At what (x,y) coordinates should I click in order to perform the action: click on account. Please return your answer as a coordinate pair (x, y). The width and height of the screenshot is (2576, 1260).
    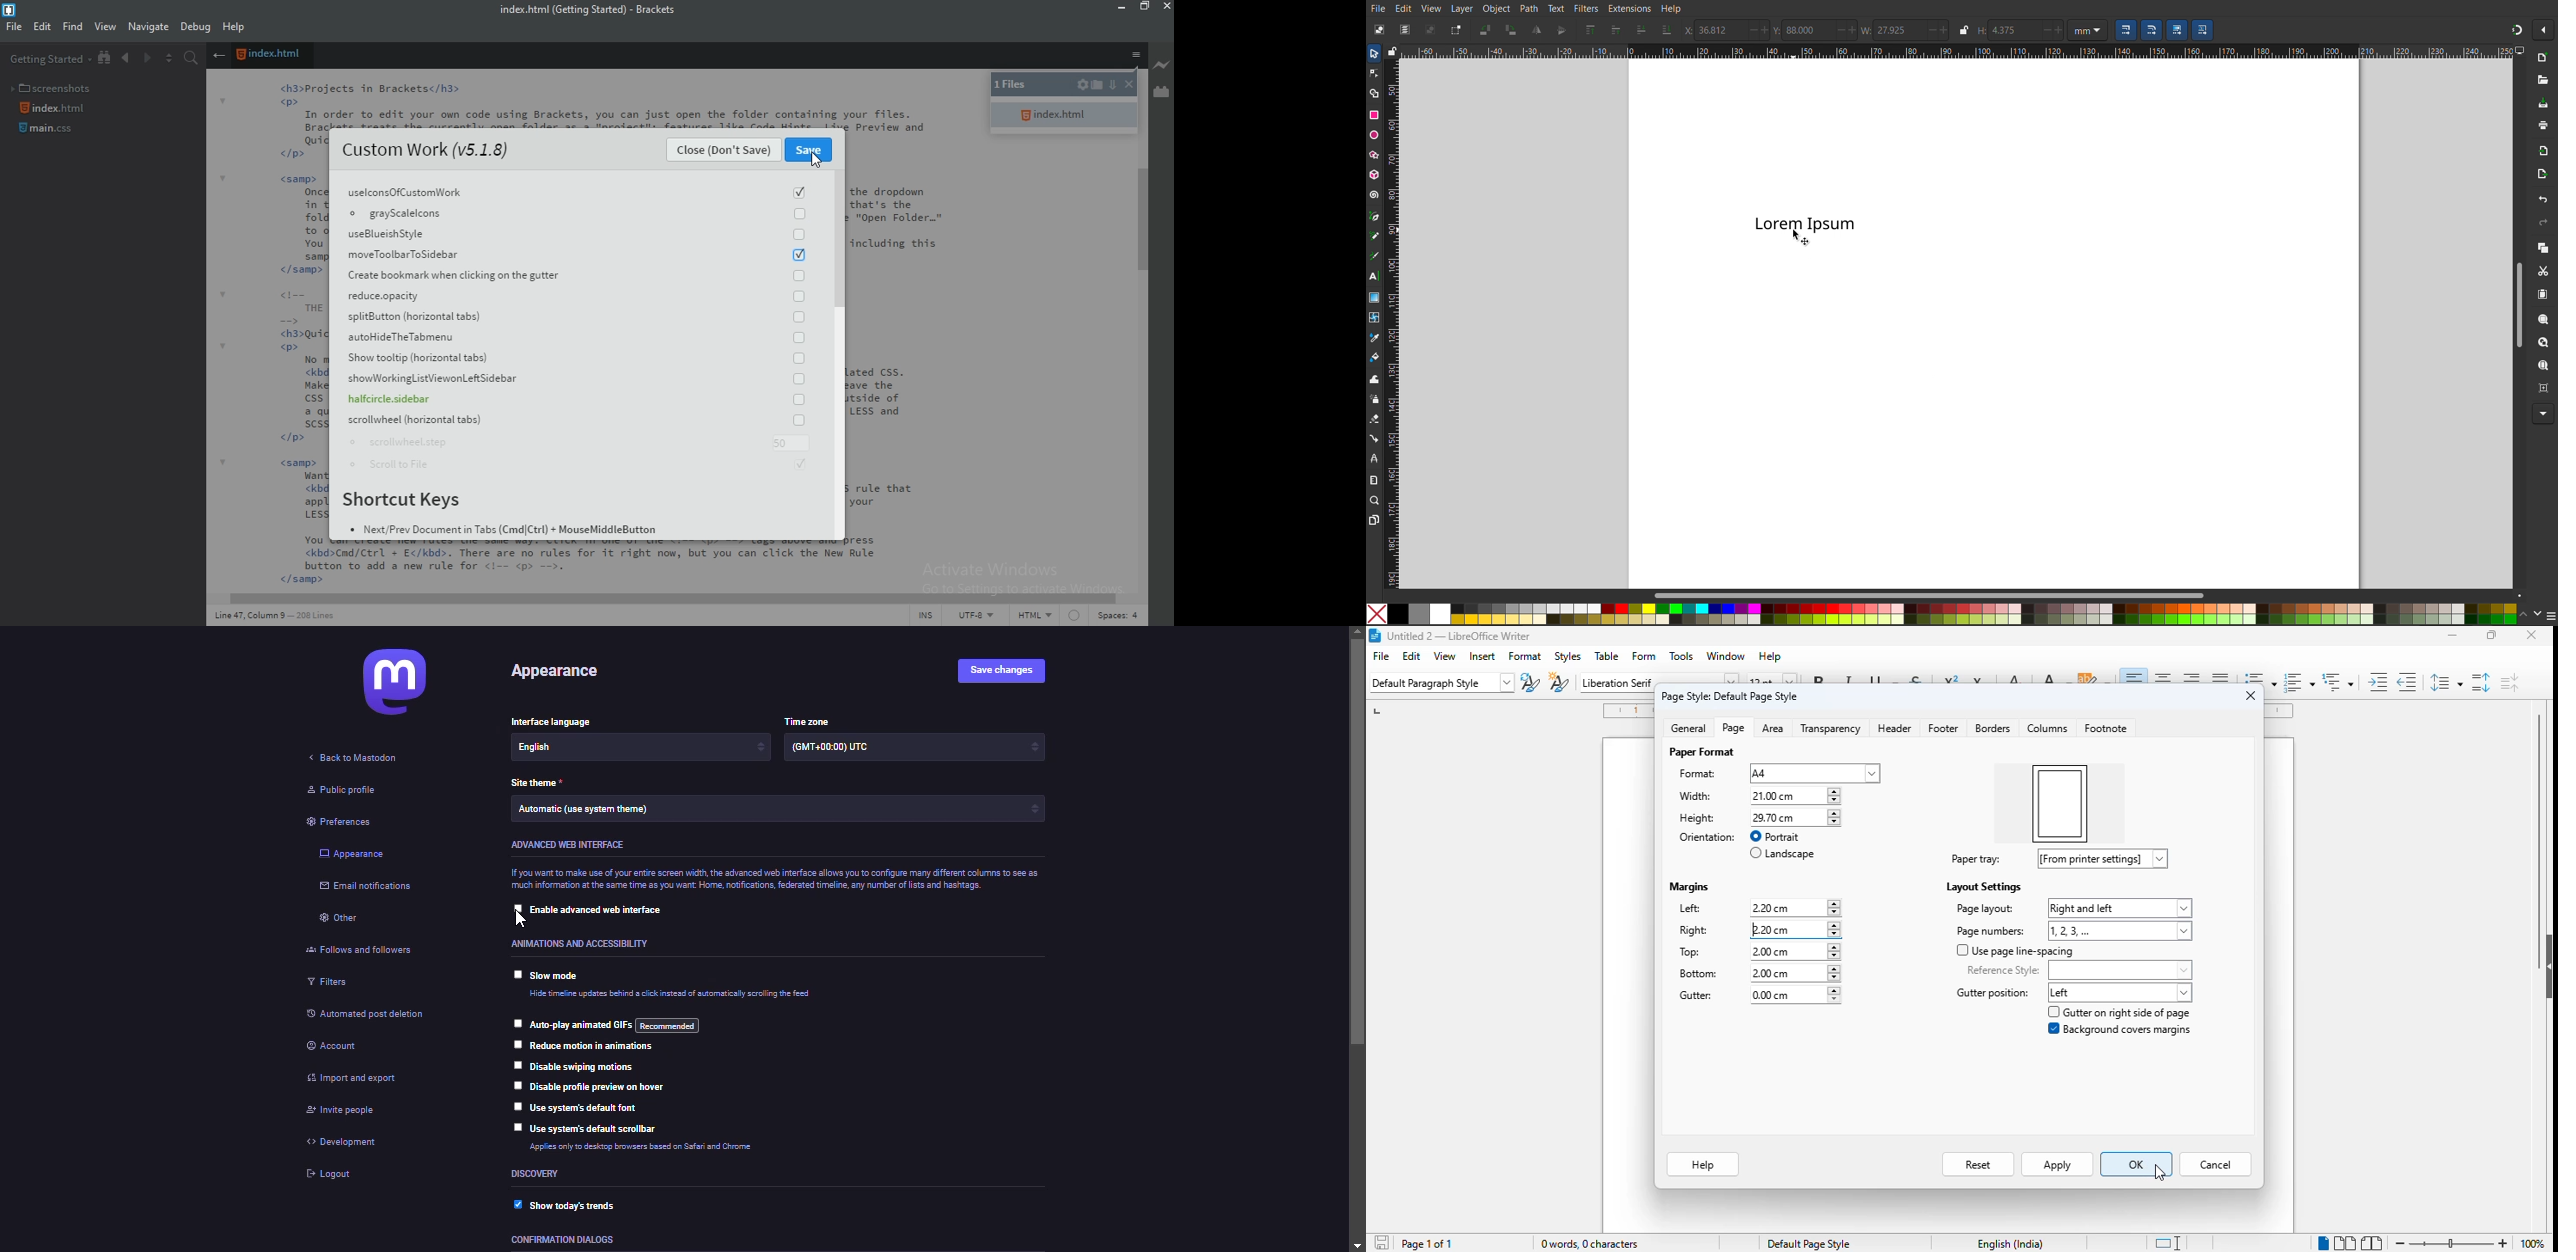
    Looking at the image, I should click on (331, 1049).